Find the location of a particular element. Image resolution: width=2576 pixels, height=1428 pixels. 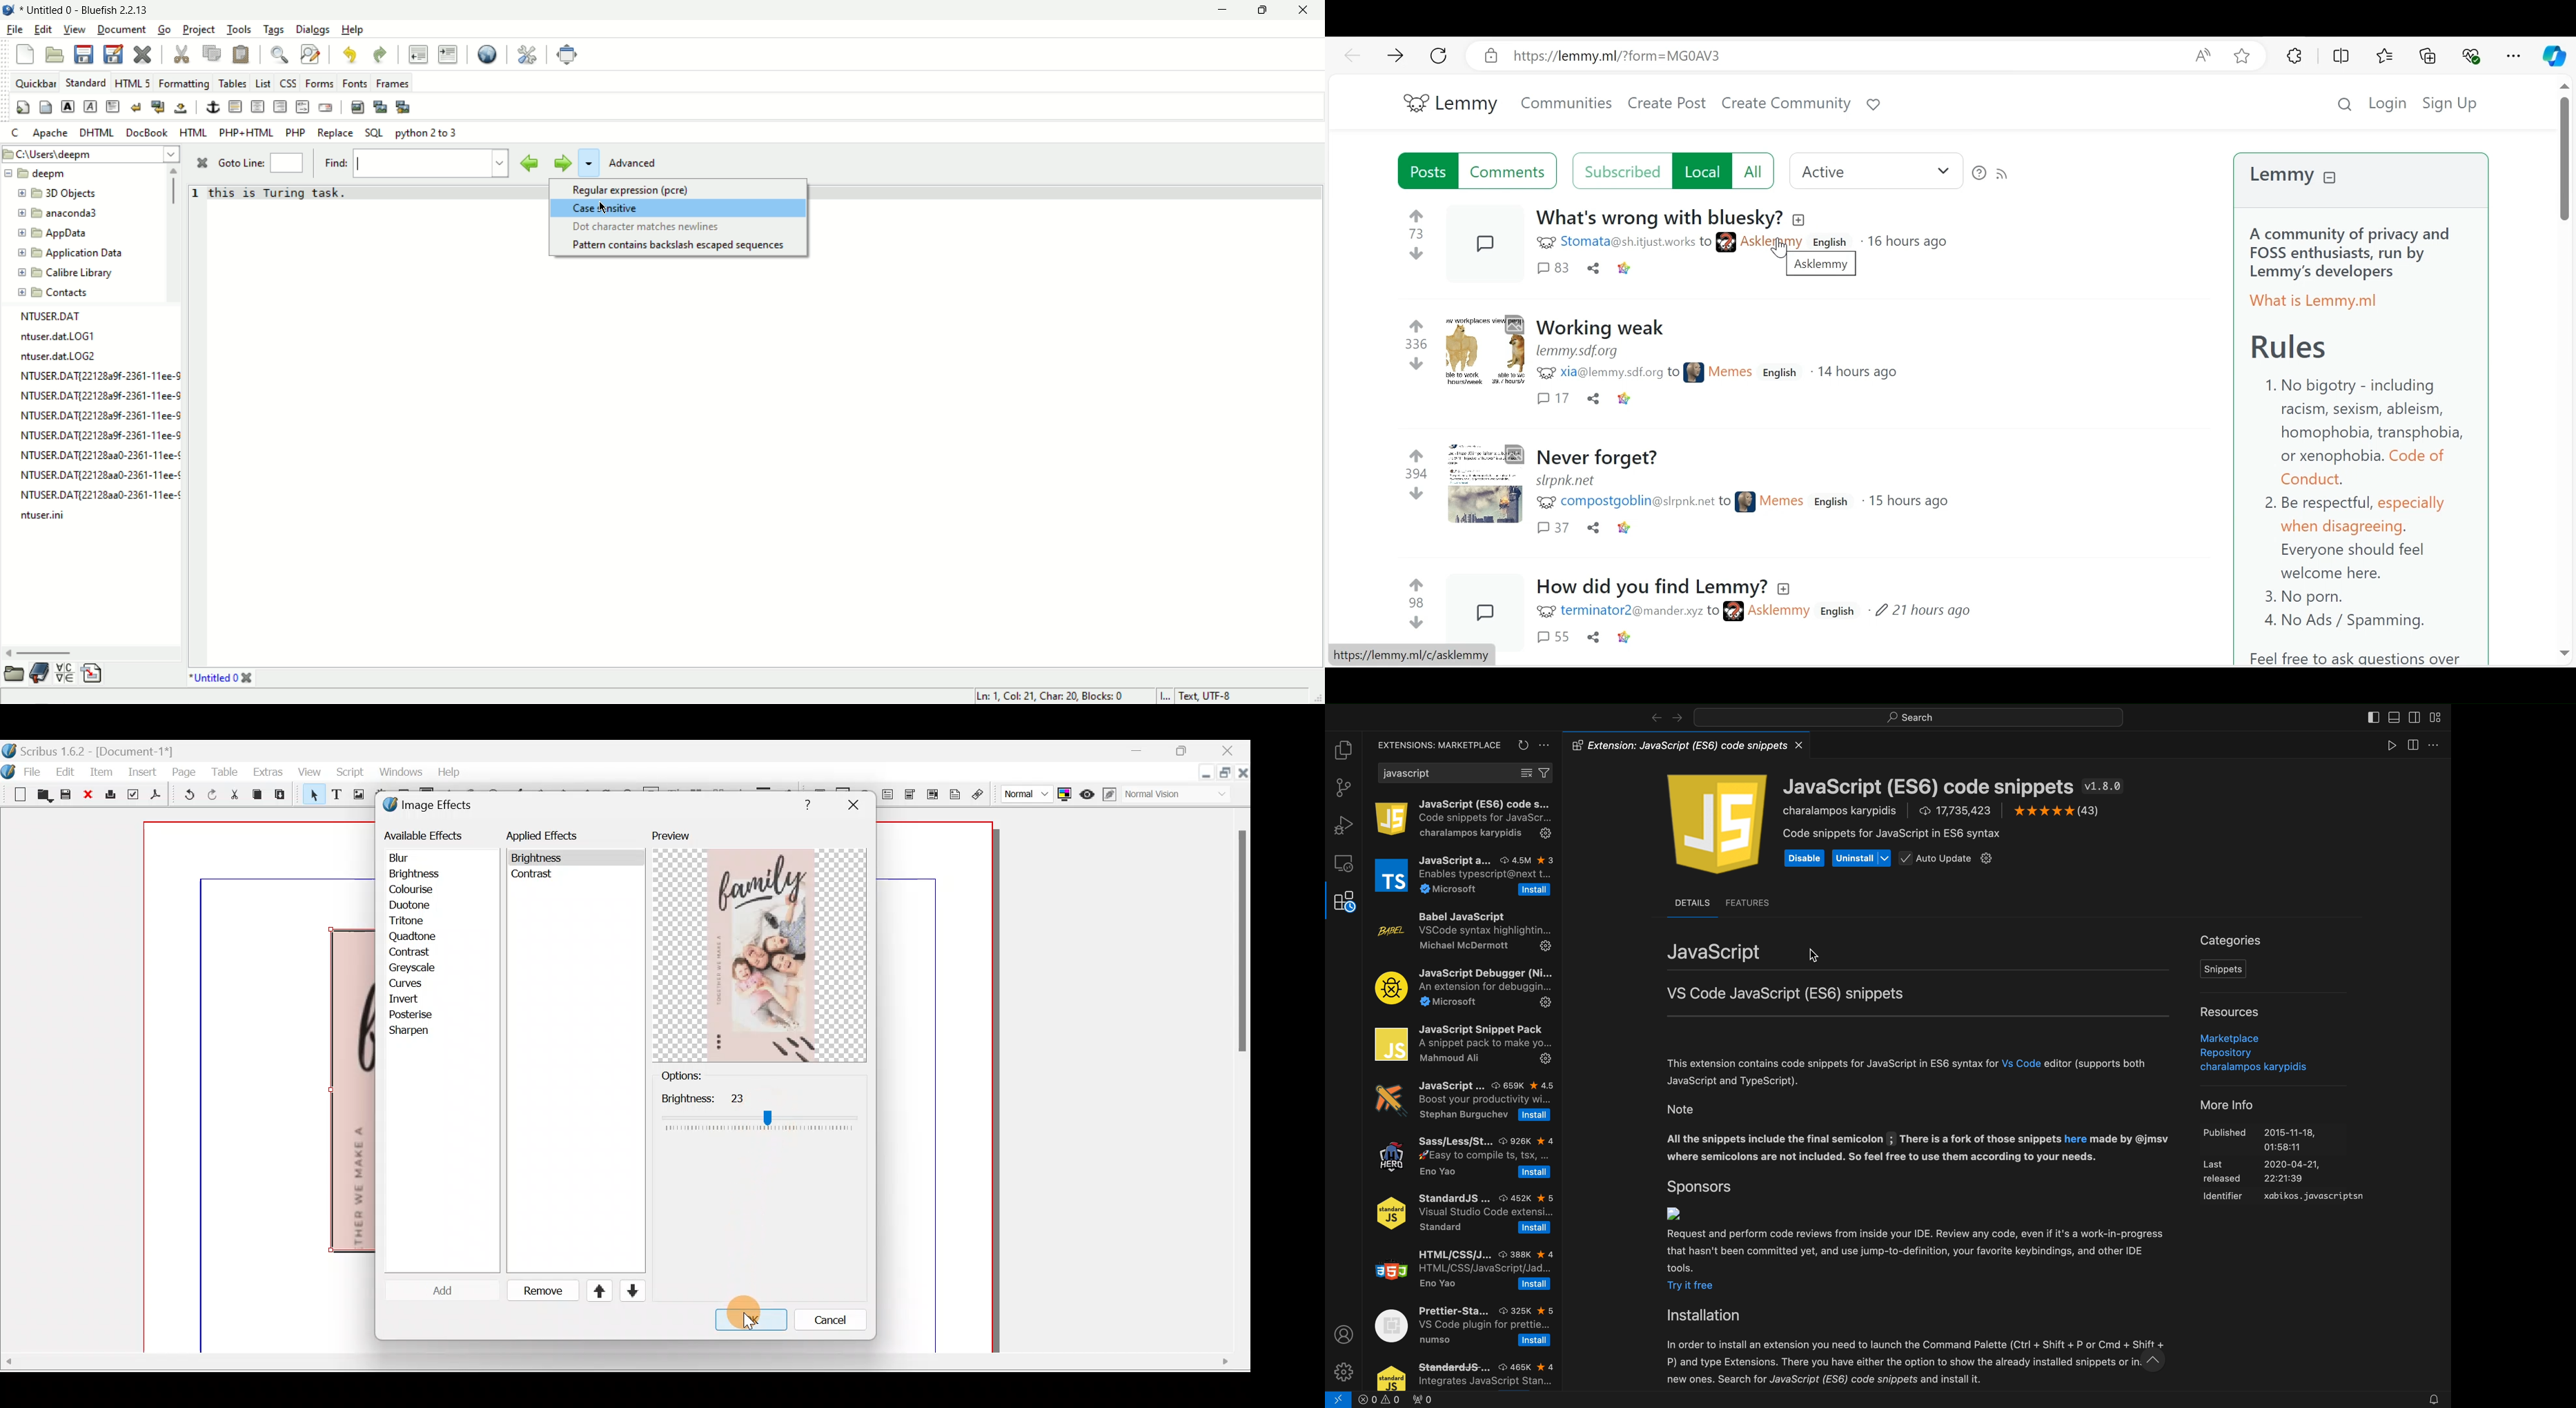

Vertical Scroll bar is located at coordinates (2565, 158).